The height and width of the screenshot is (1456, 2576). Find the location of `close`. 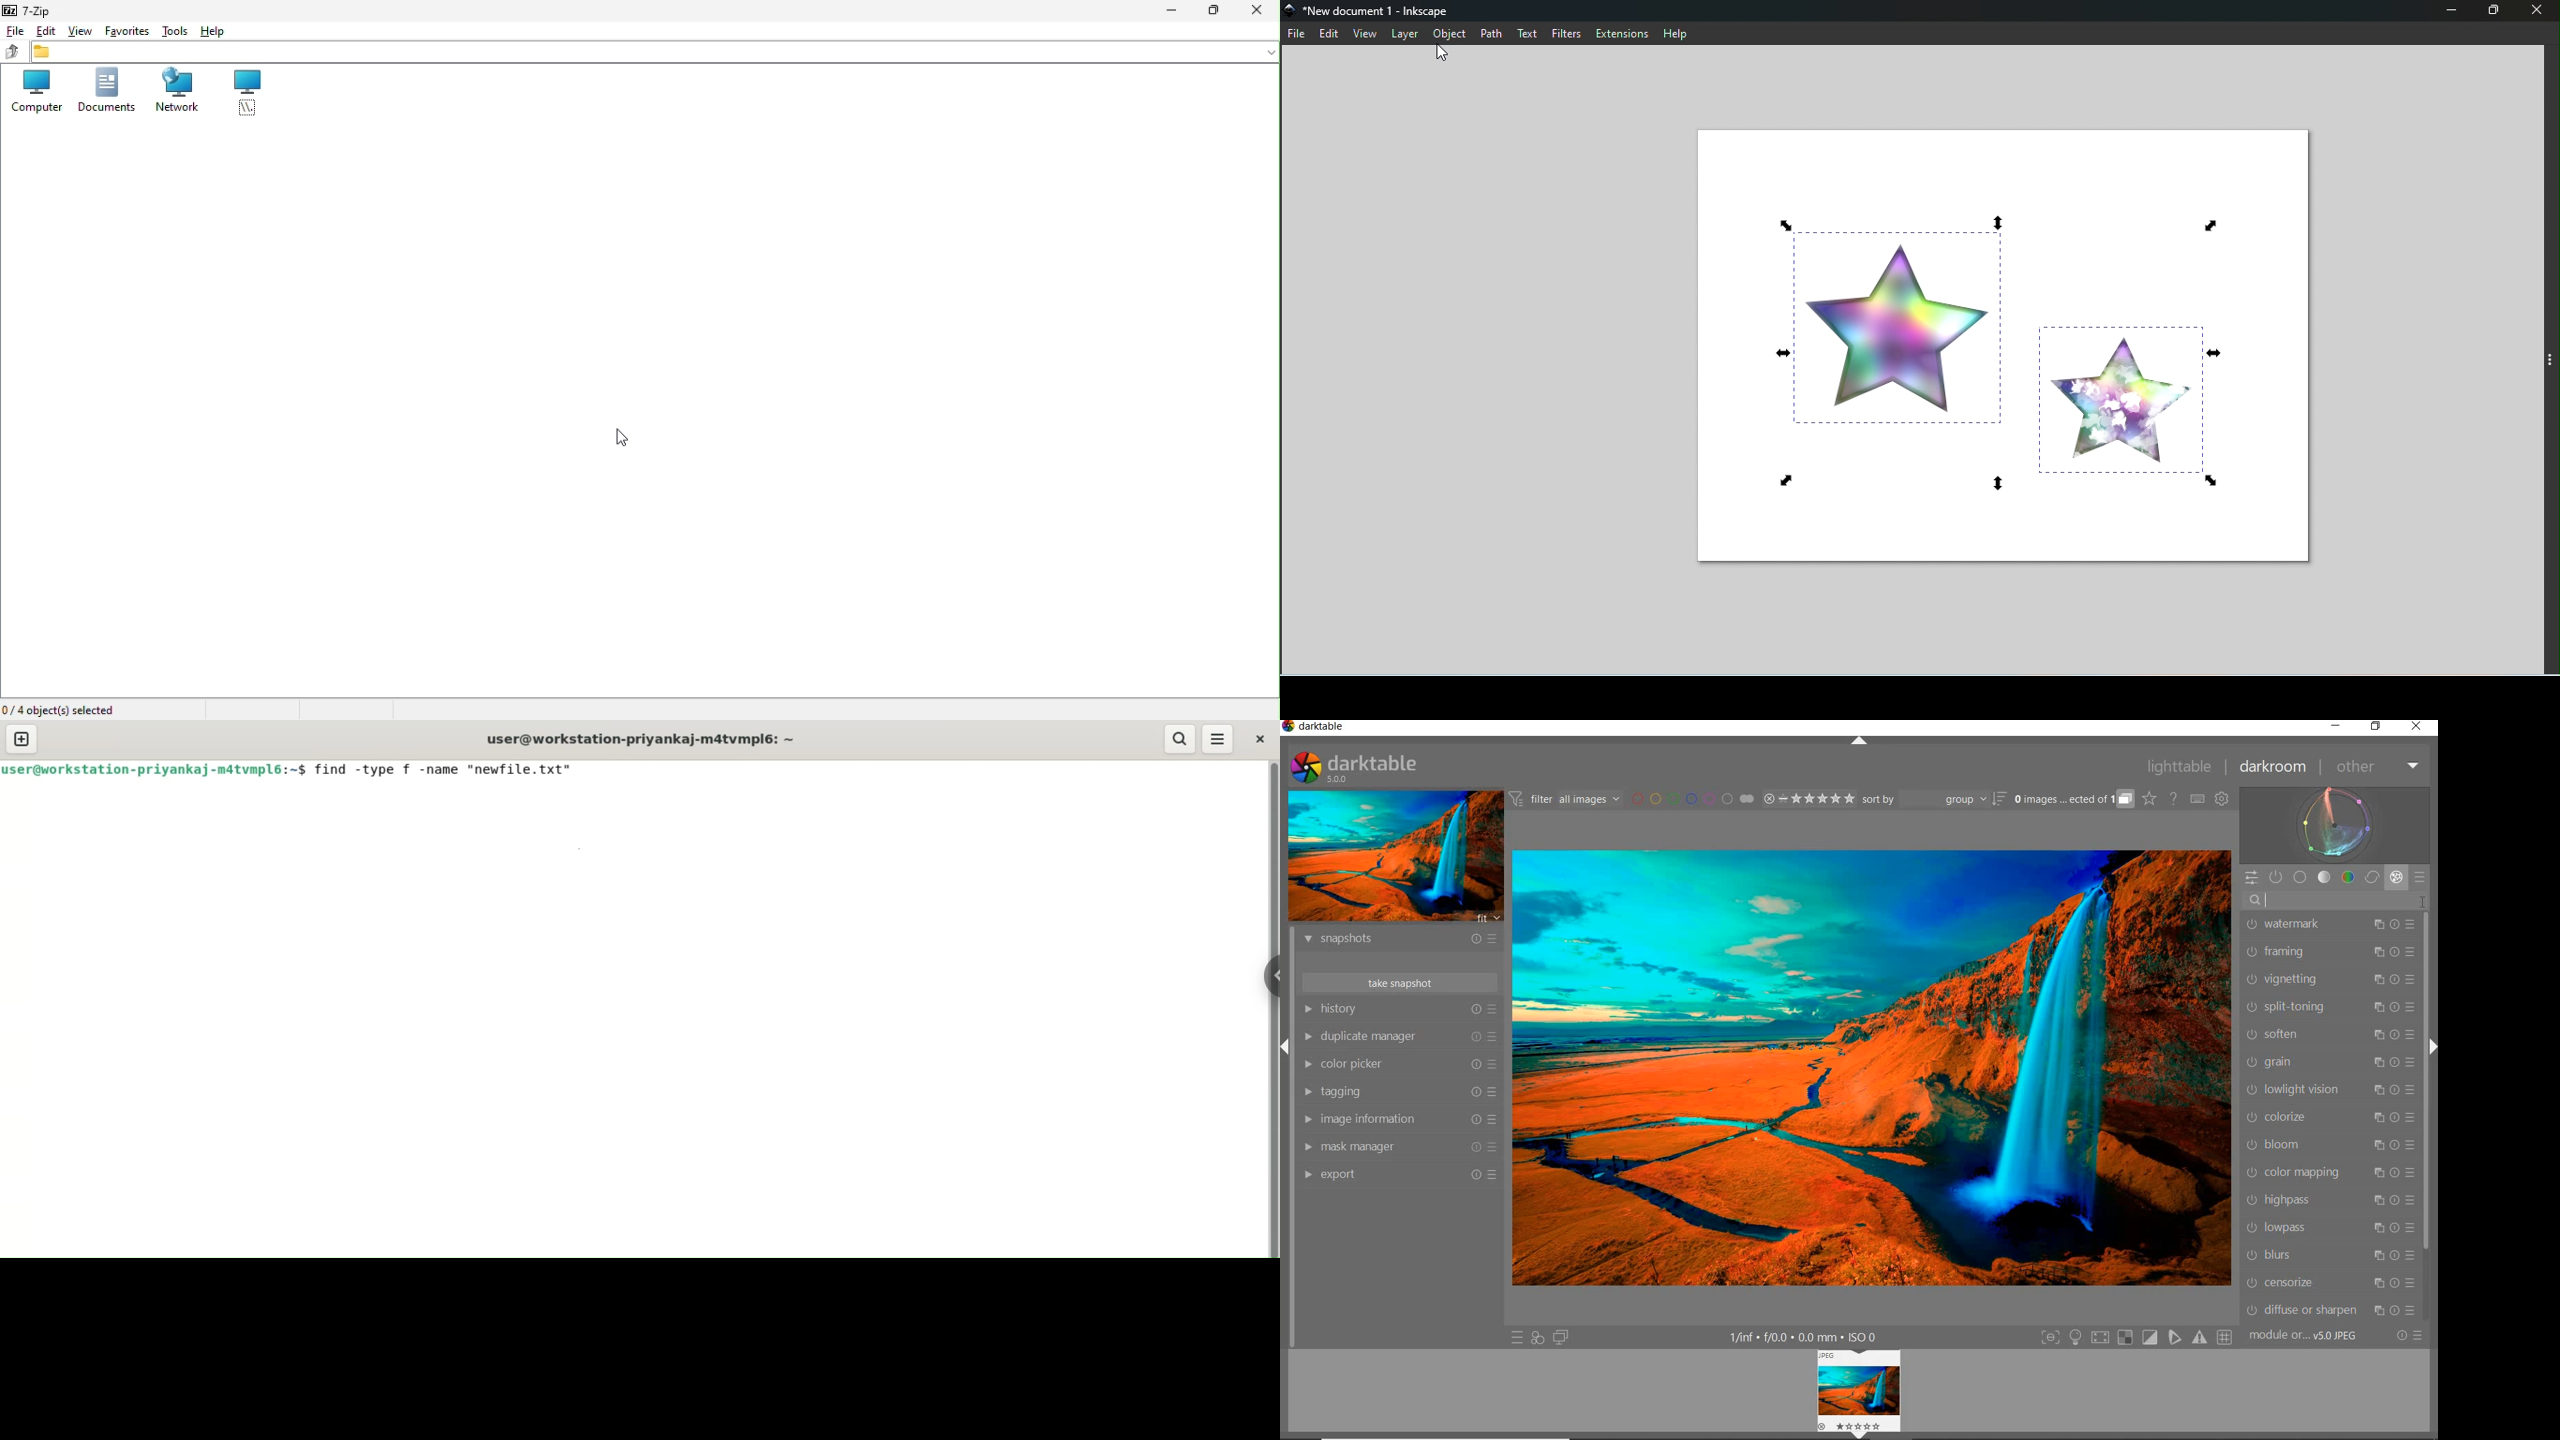

close is located at coordinates (1262, 741).